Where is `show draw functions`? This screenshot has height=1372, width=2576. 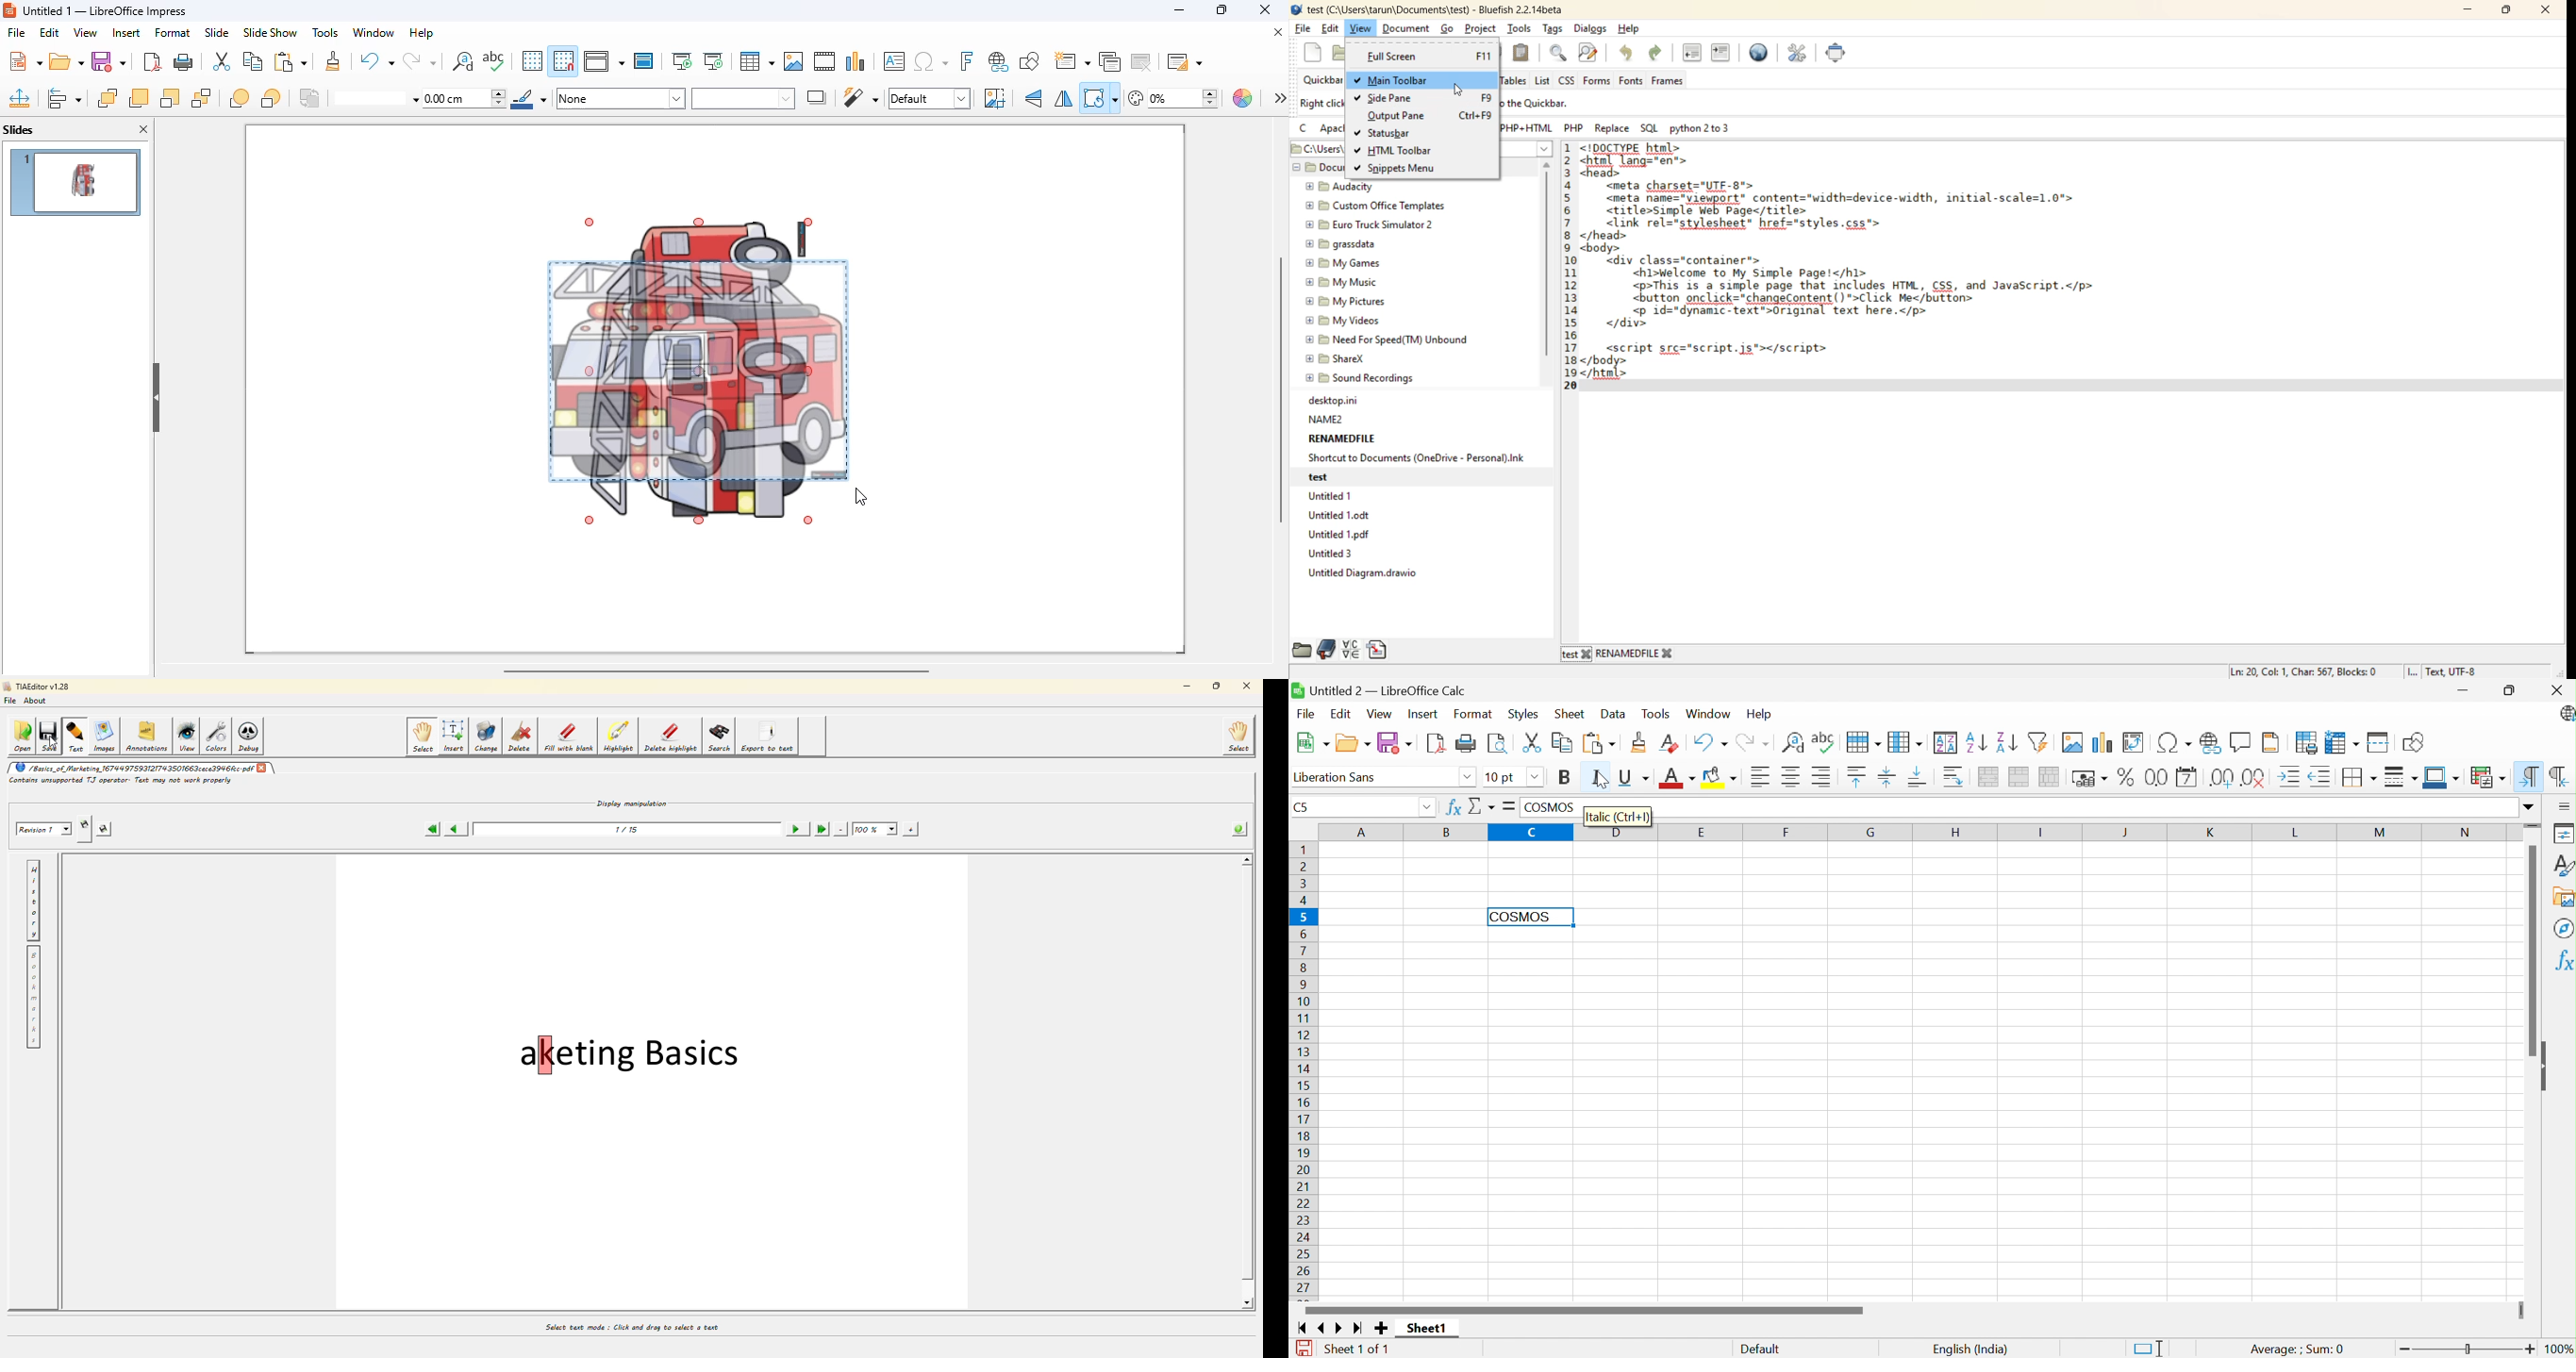
show draw functions is located at coordinates (1030, 61).